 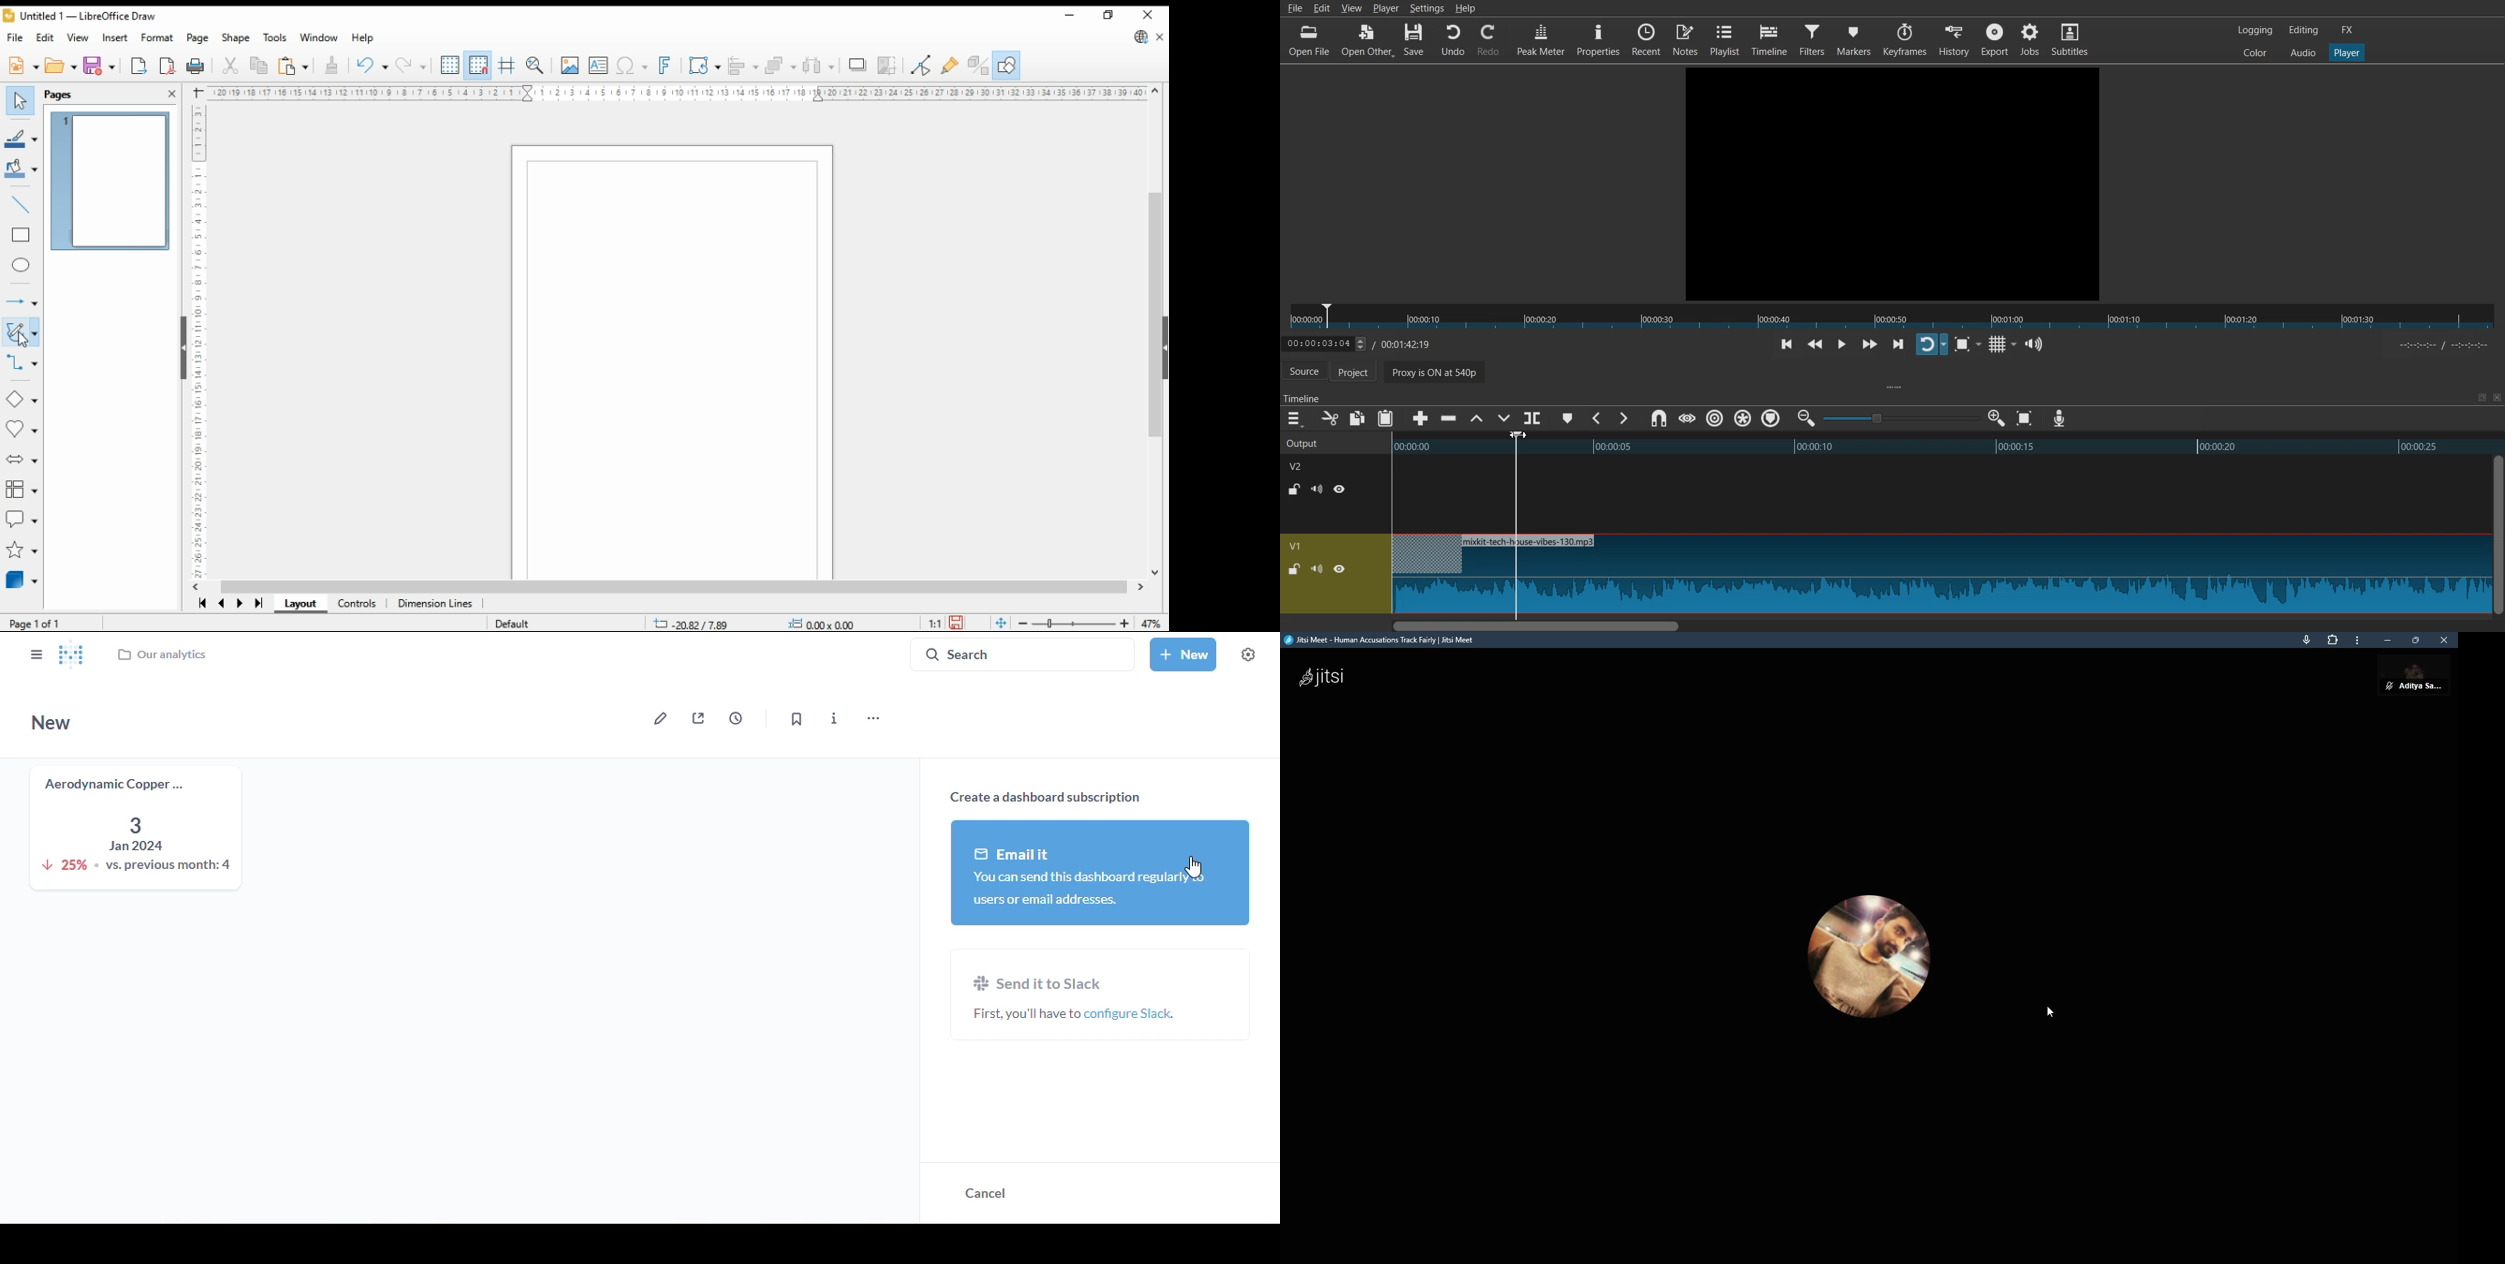 I want to click on connectors, so click(x=20, y=364).